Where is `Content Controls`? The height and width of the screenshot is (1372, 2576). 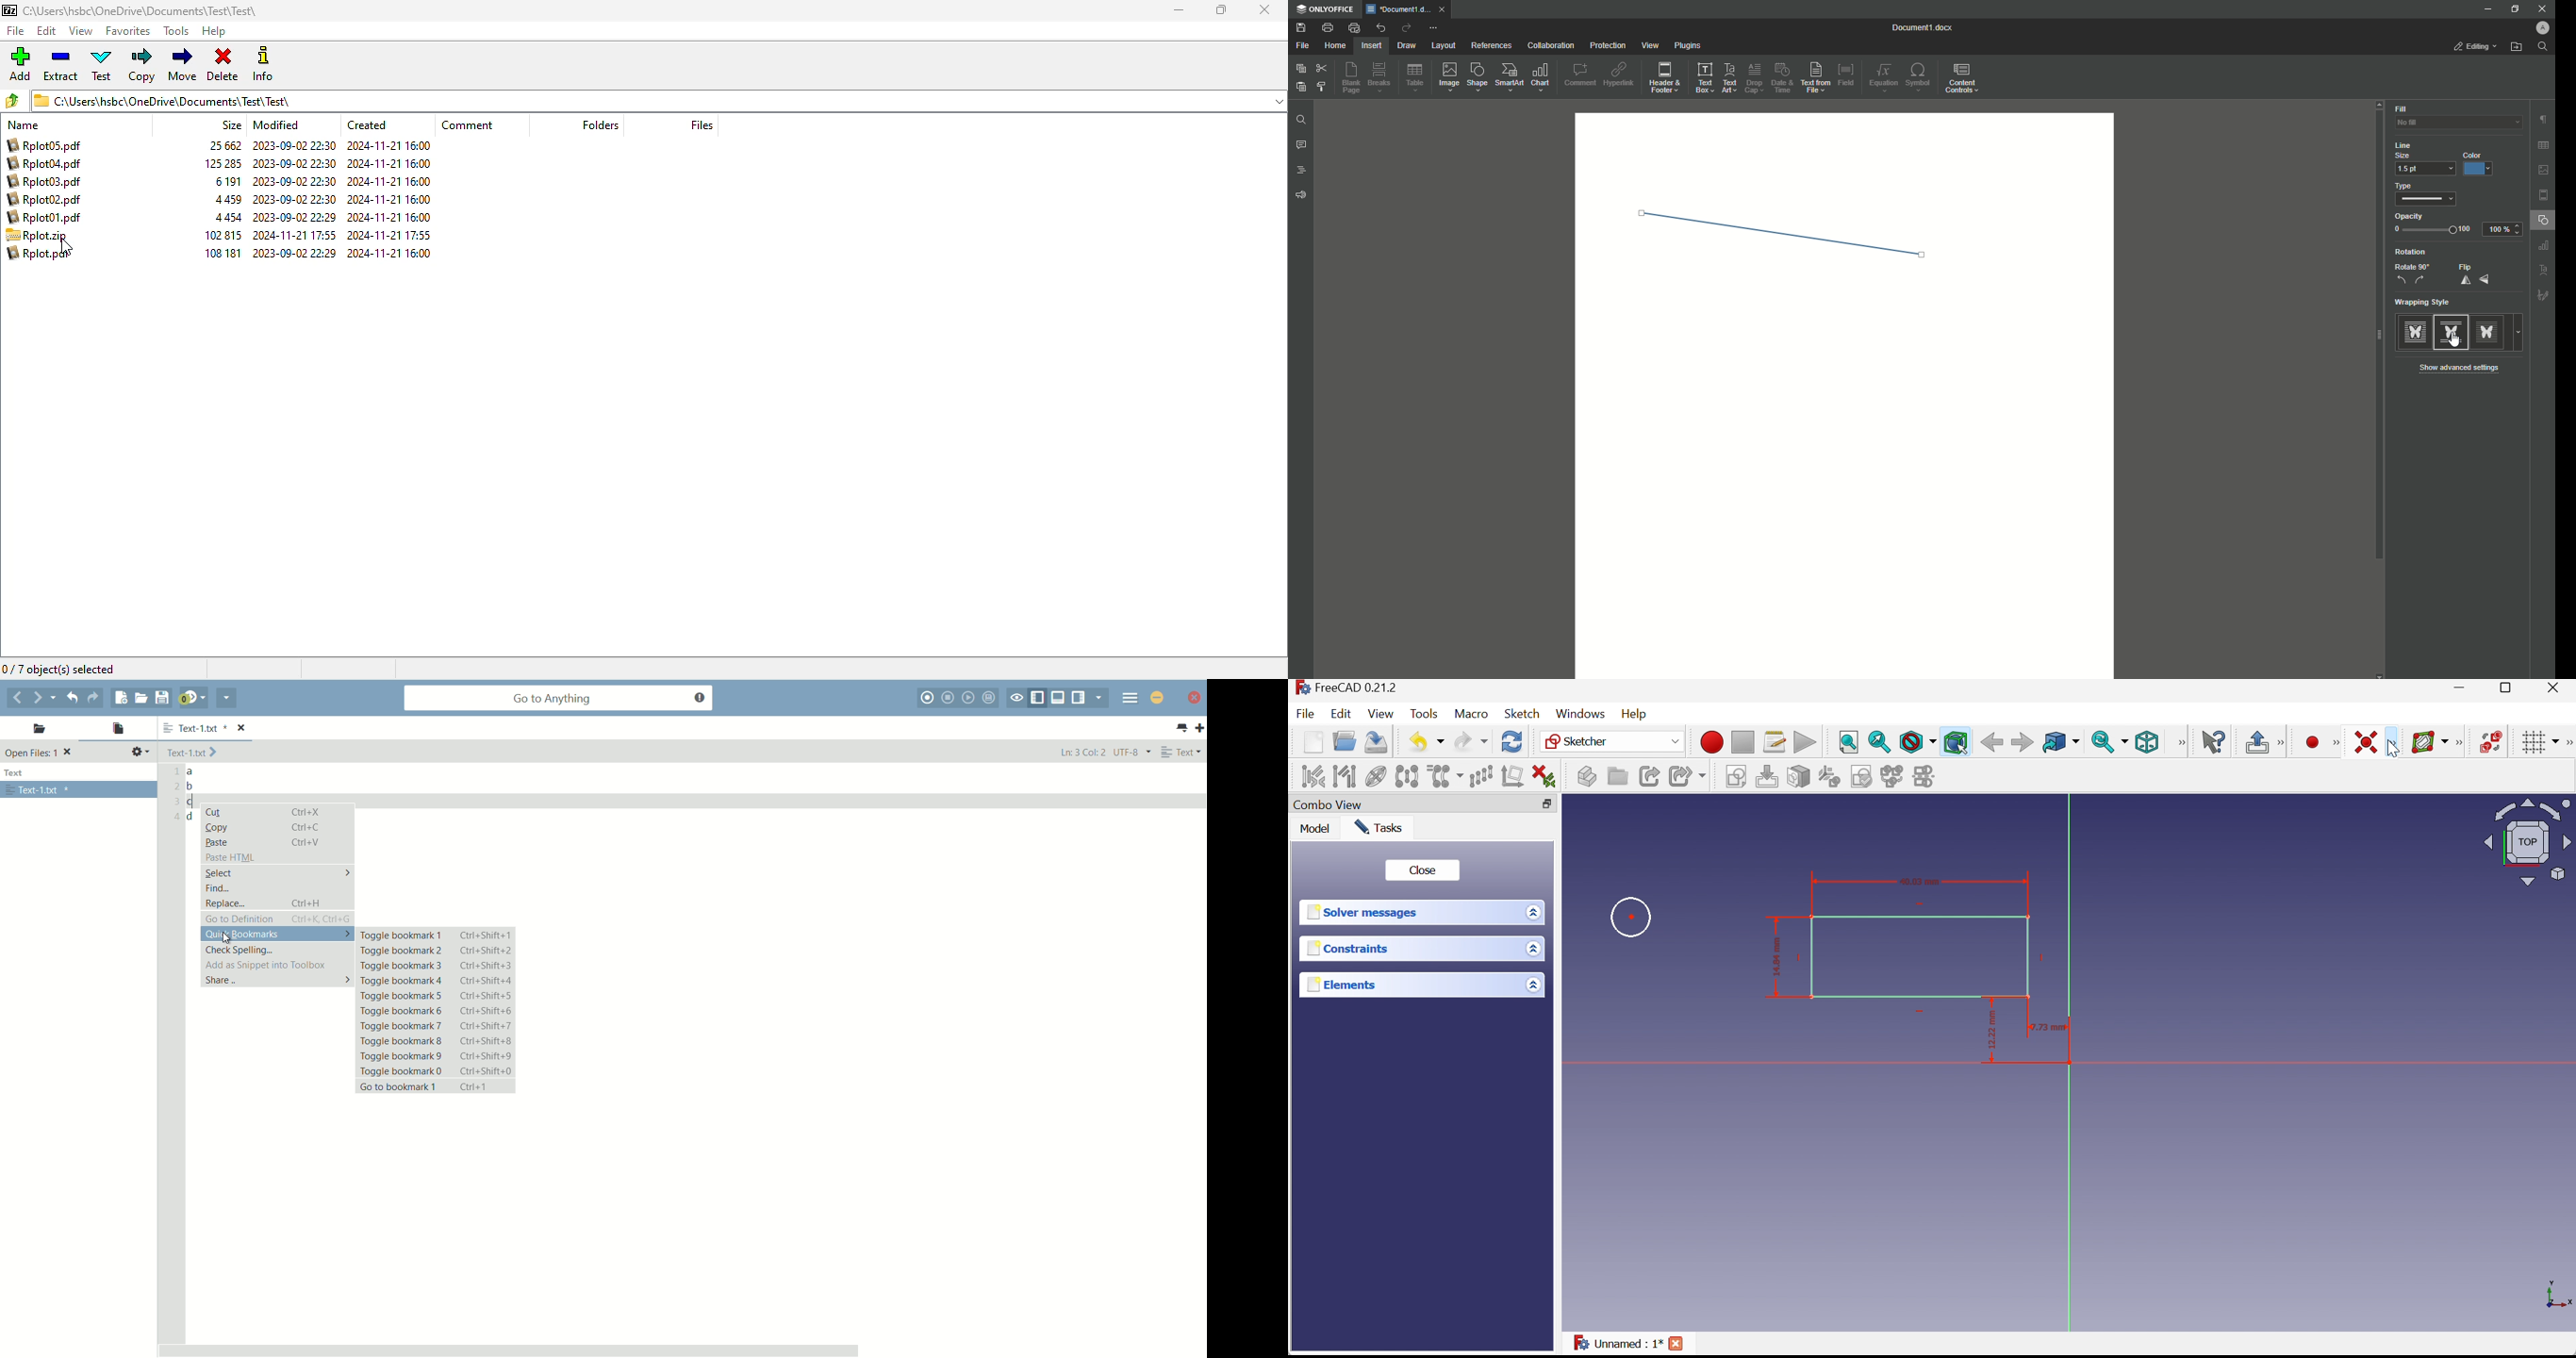
Content Controls is located at coordinates (1964, 79).